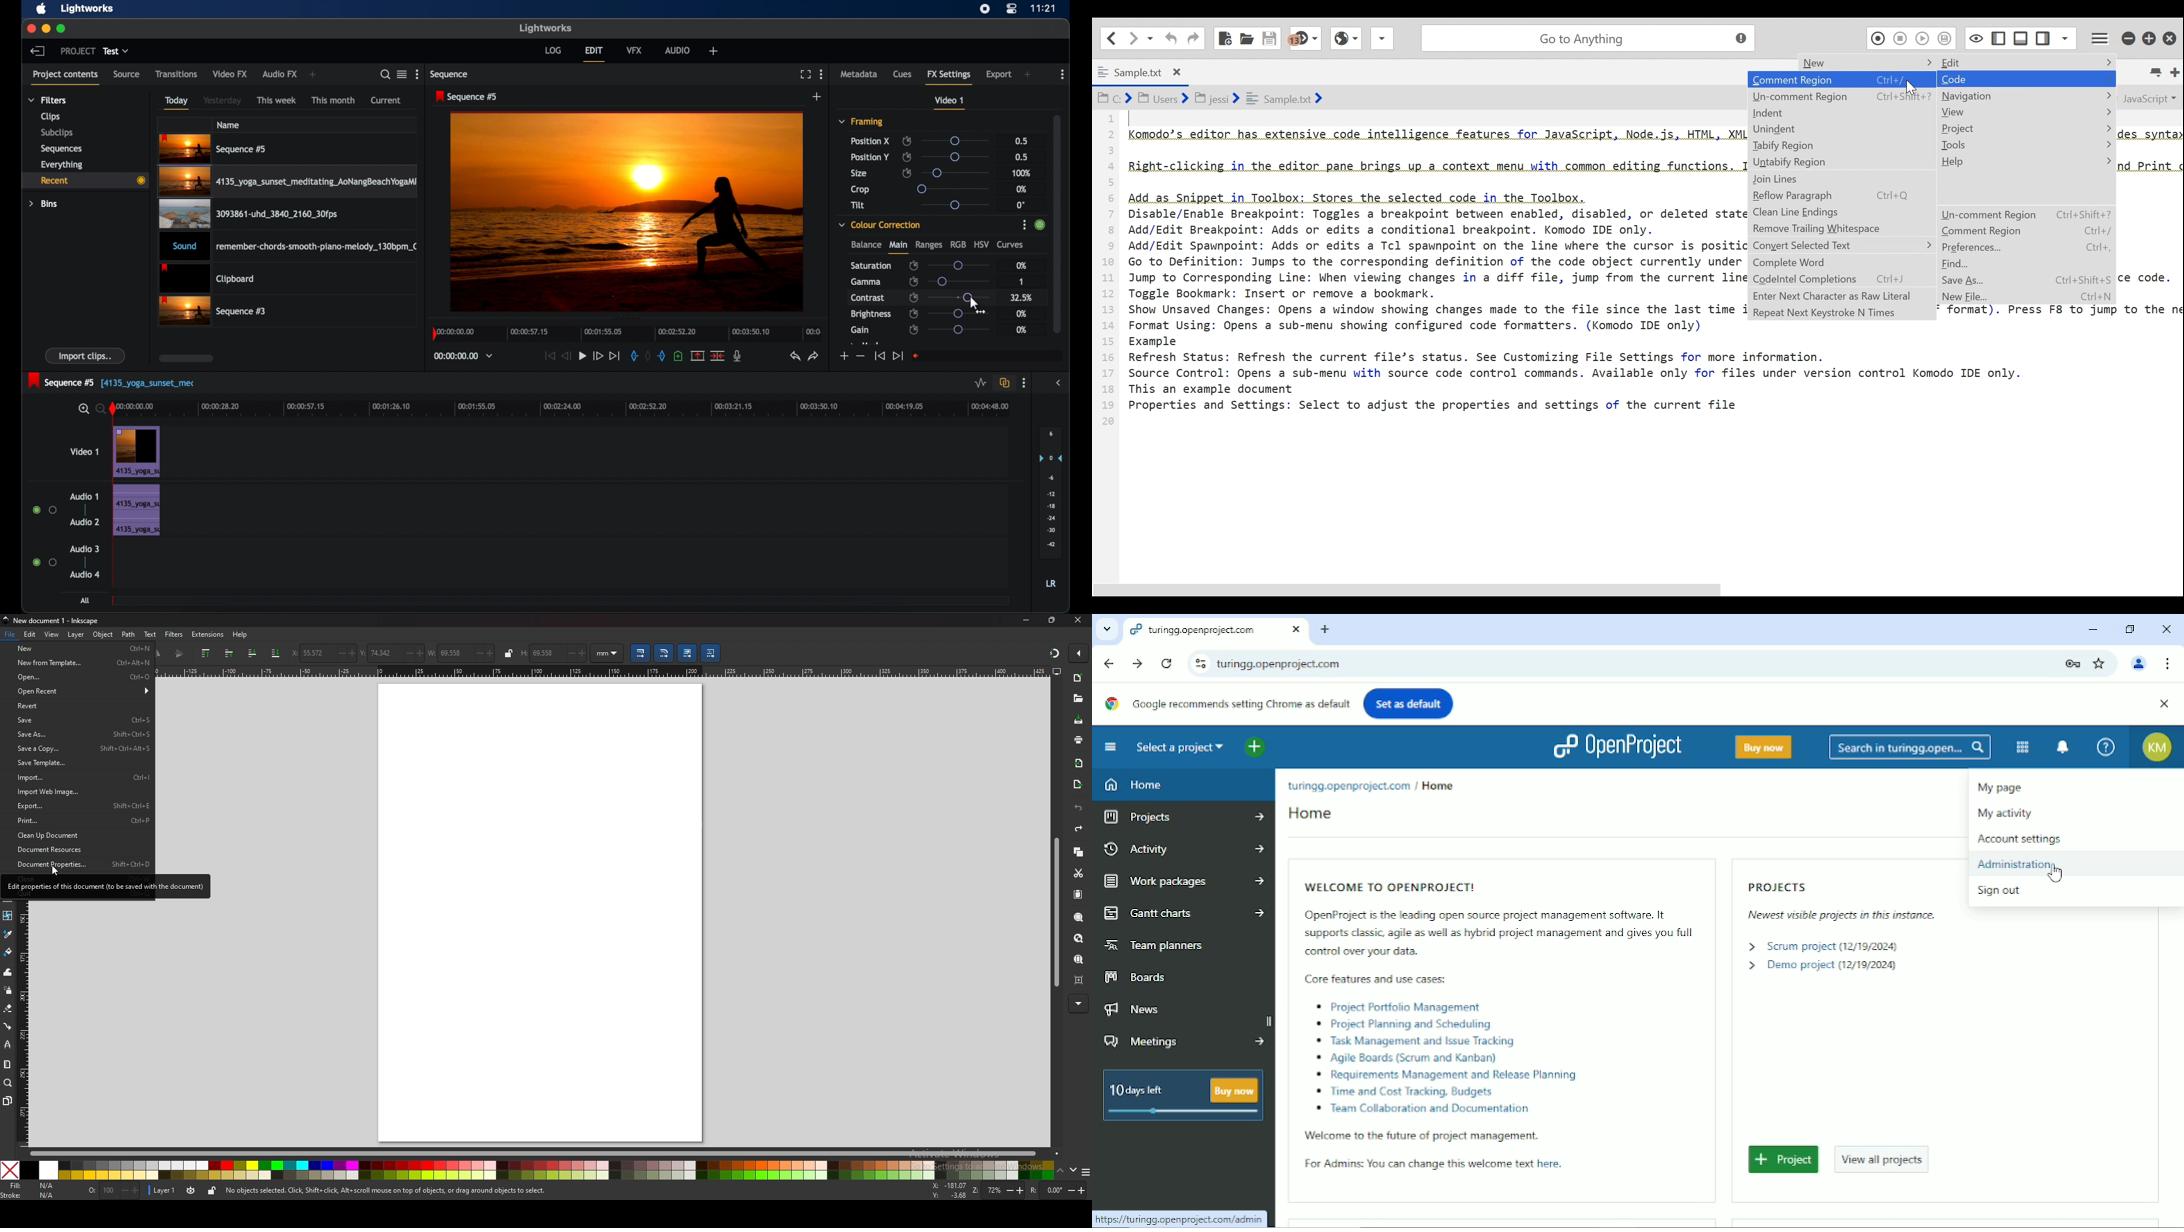  What do you see at coordinates (382, 74) in the screenshot?
I see `search` at bounding box center [382, 74].